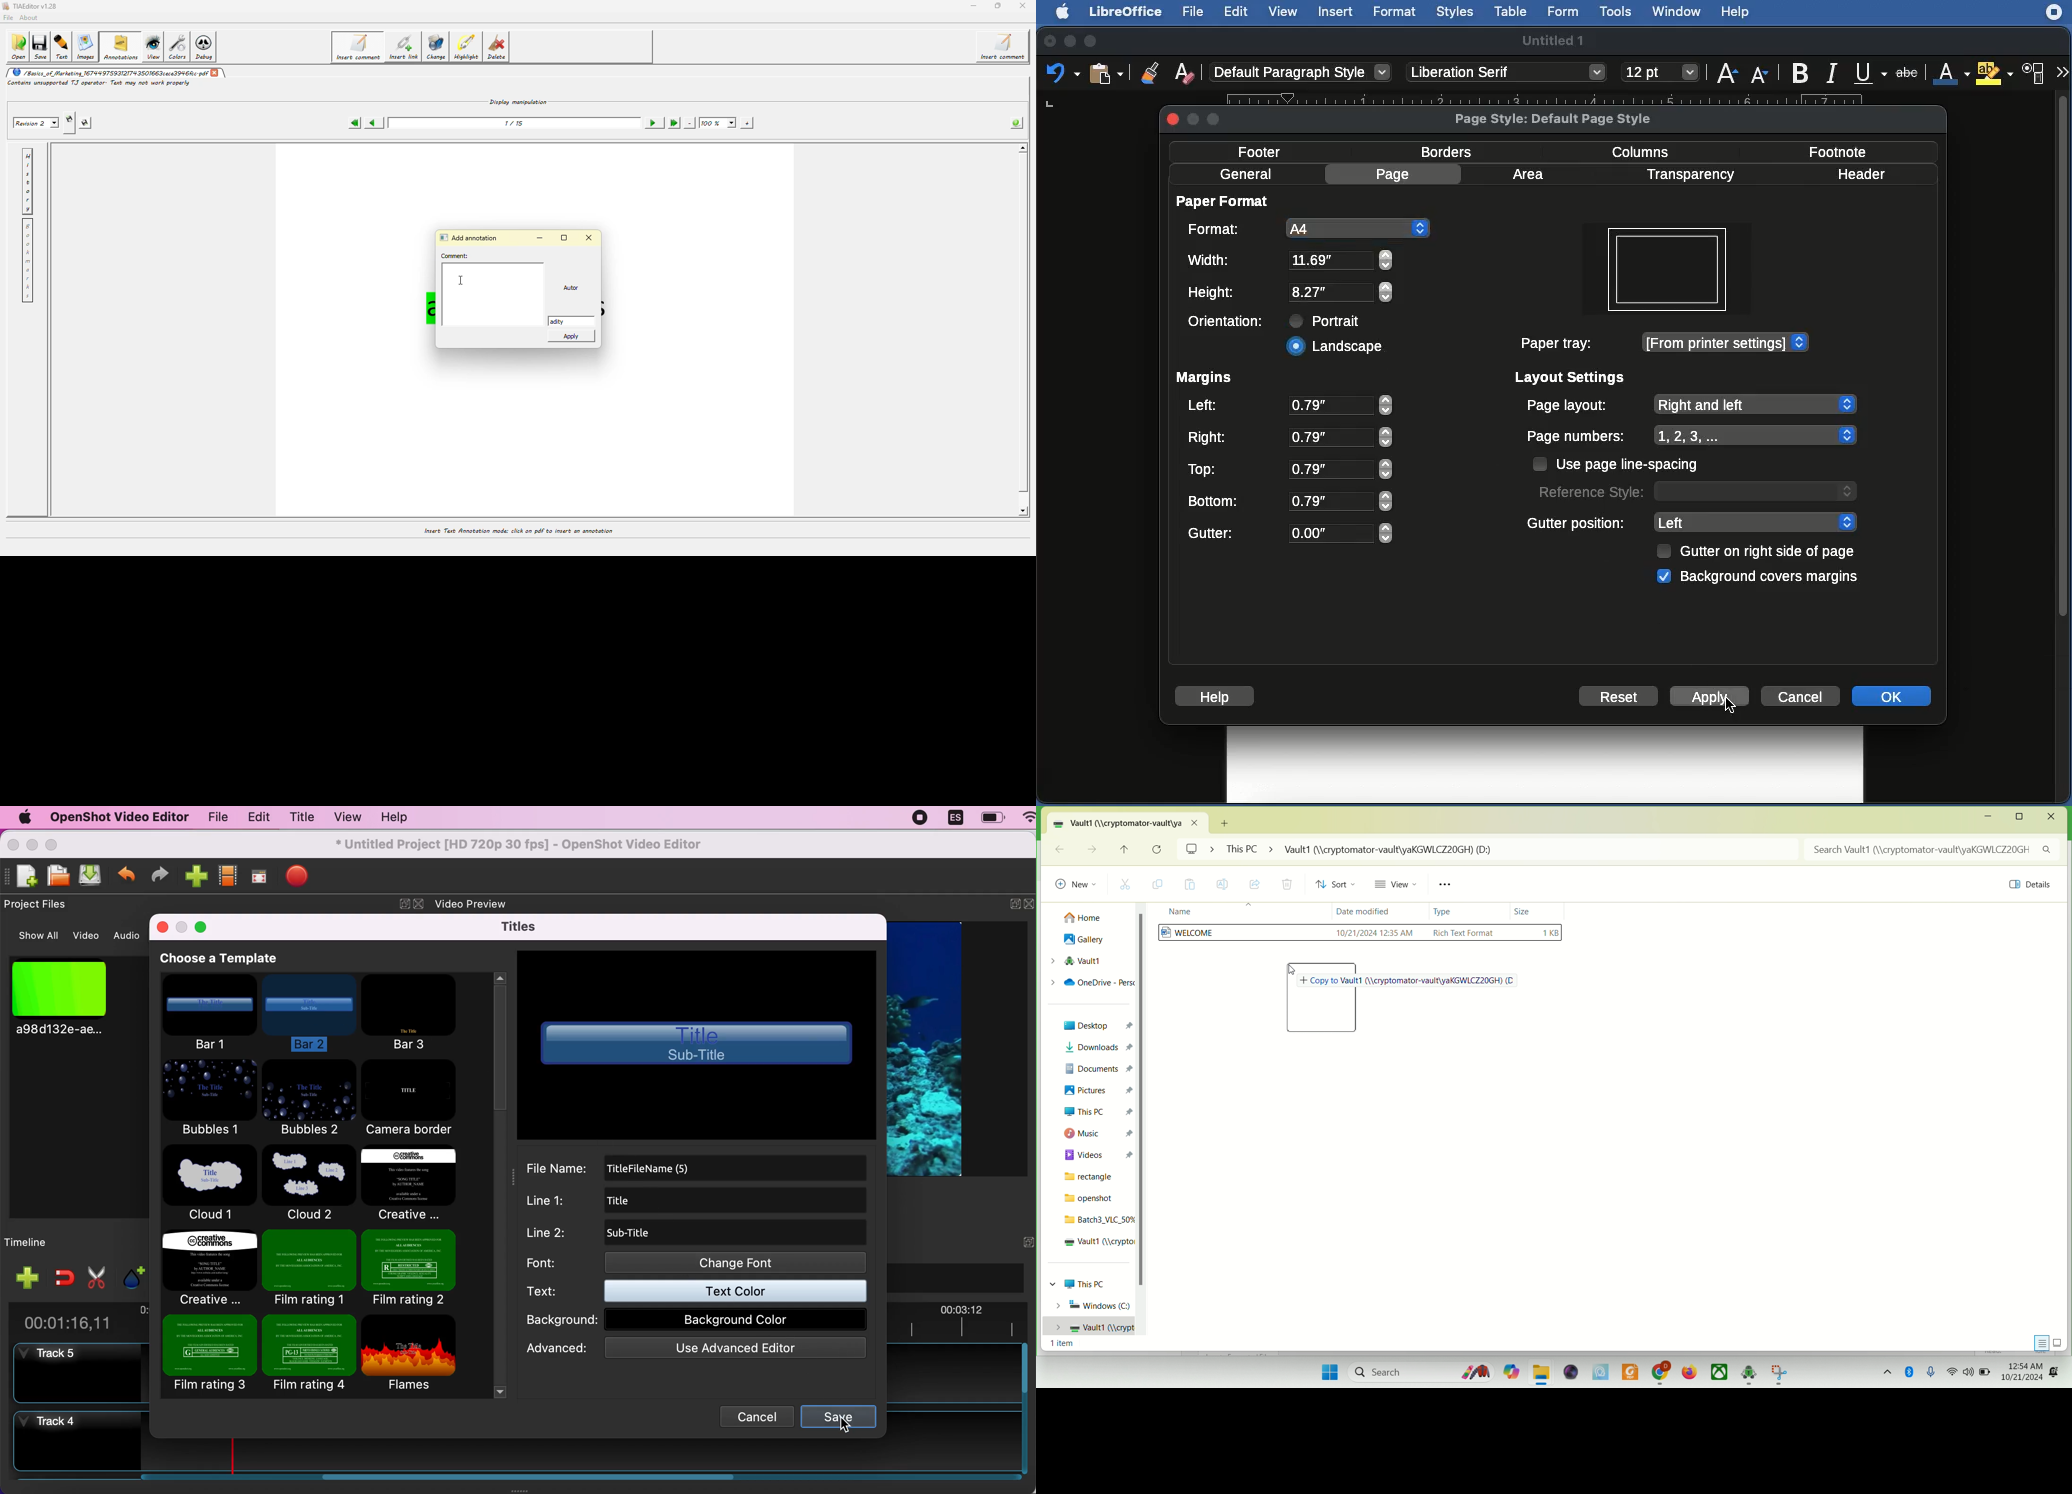  Describe the element at coordinates (1228, 323) in the screenshot. I see `Orientation ` at that location.